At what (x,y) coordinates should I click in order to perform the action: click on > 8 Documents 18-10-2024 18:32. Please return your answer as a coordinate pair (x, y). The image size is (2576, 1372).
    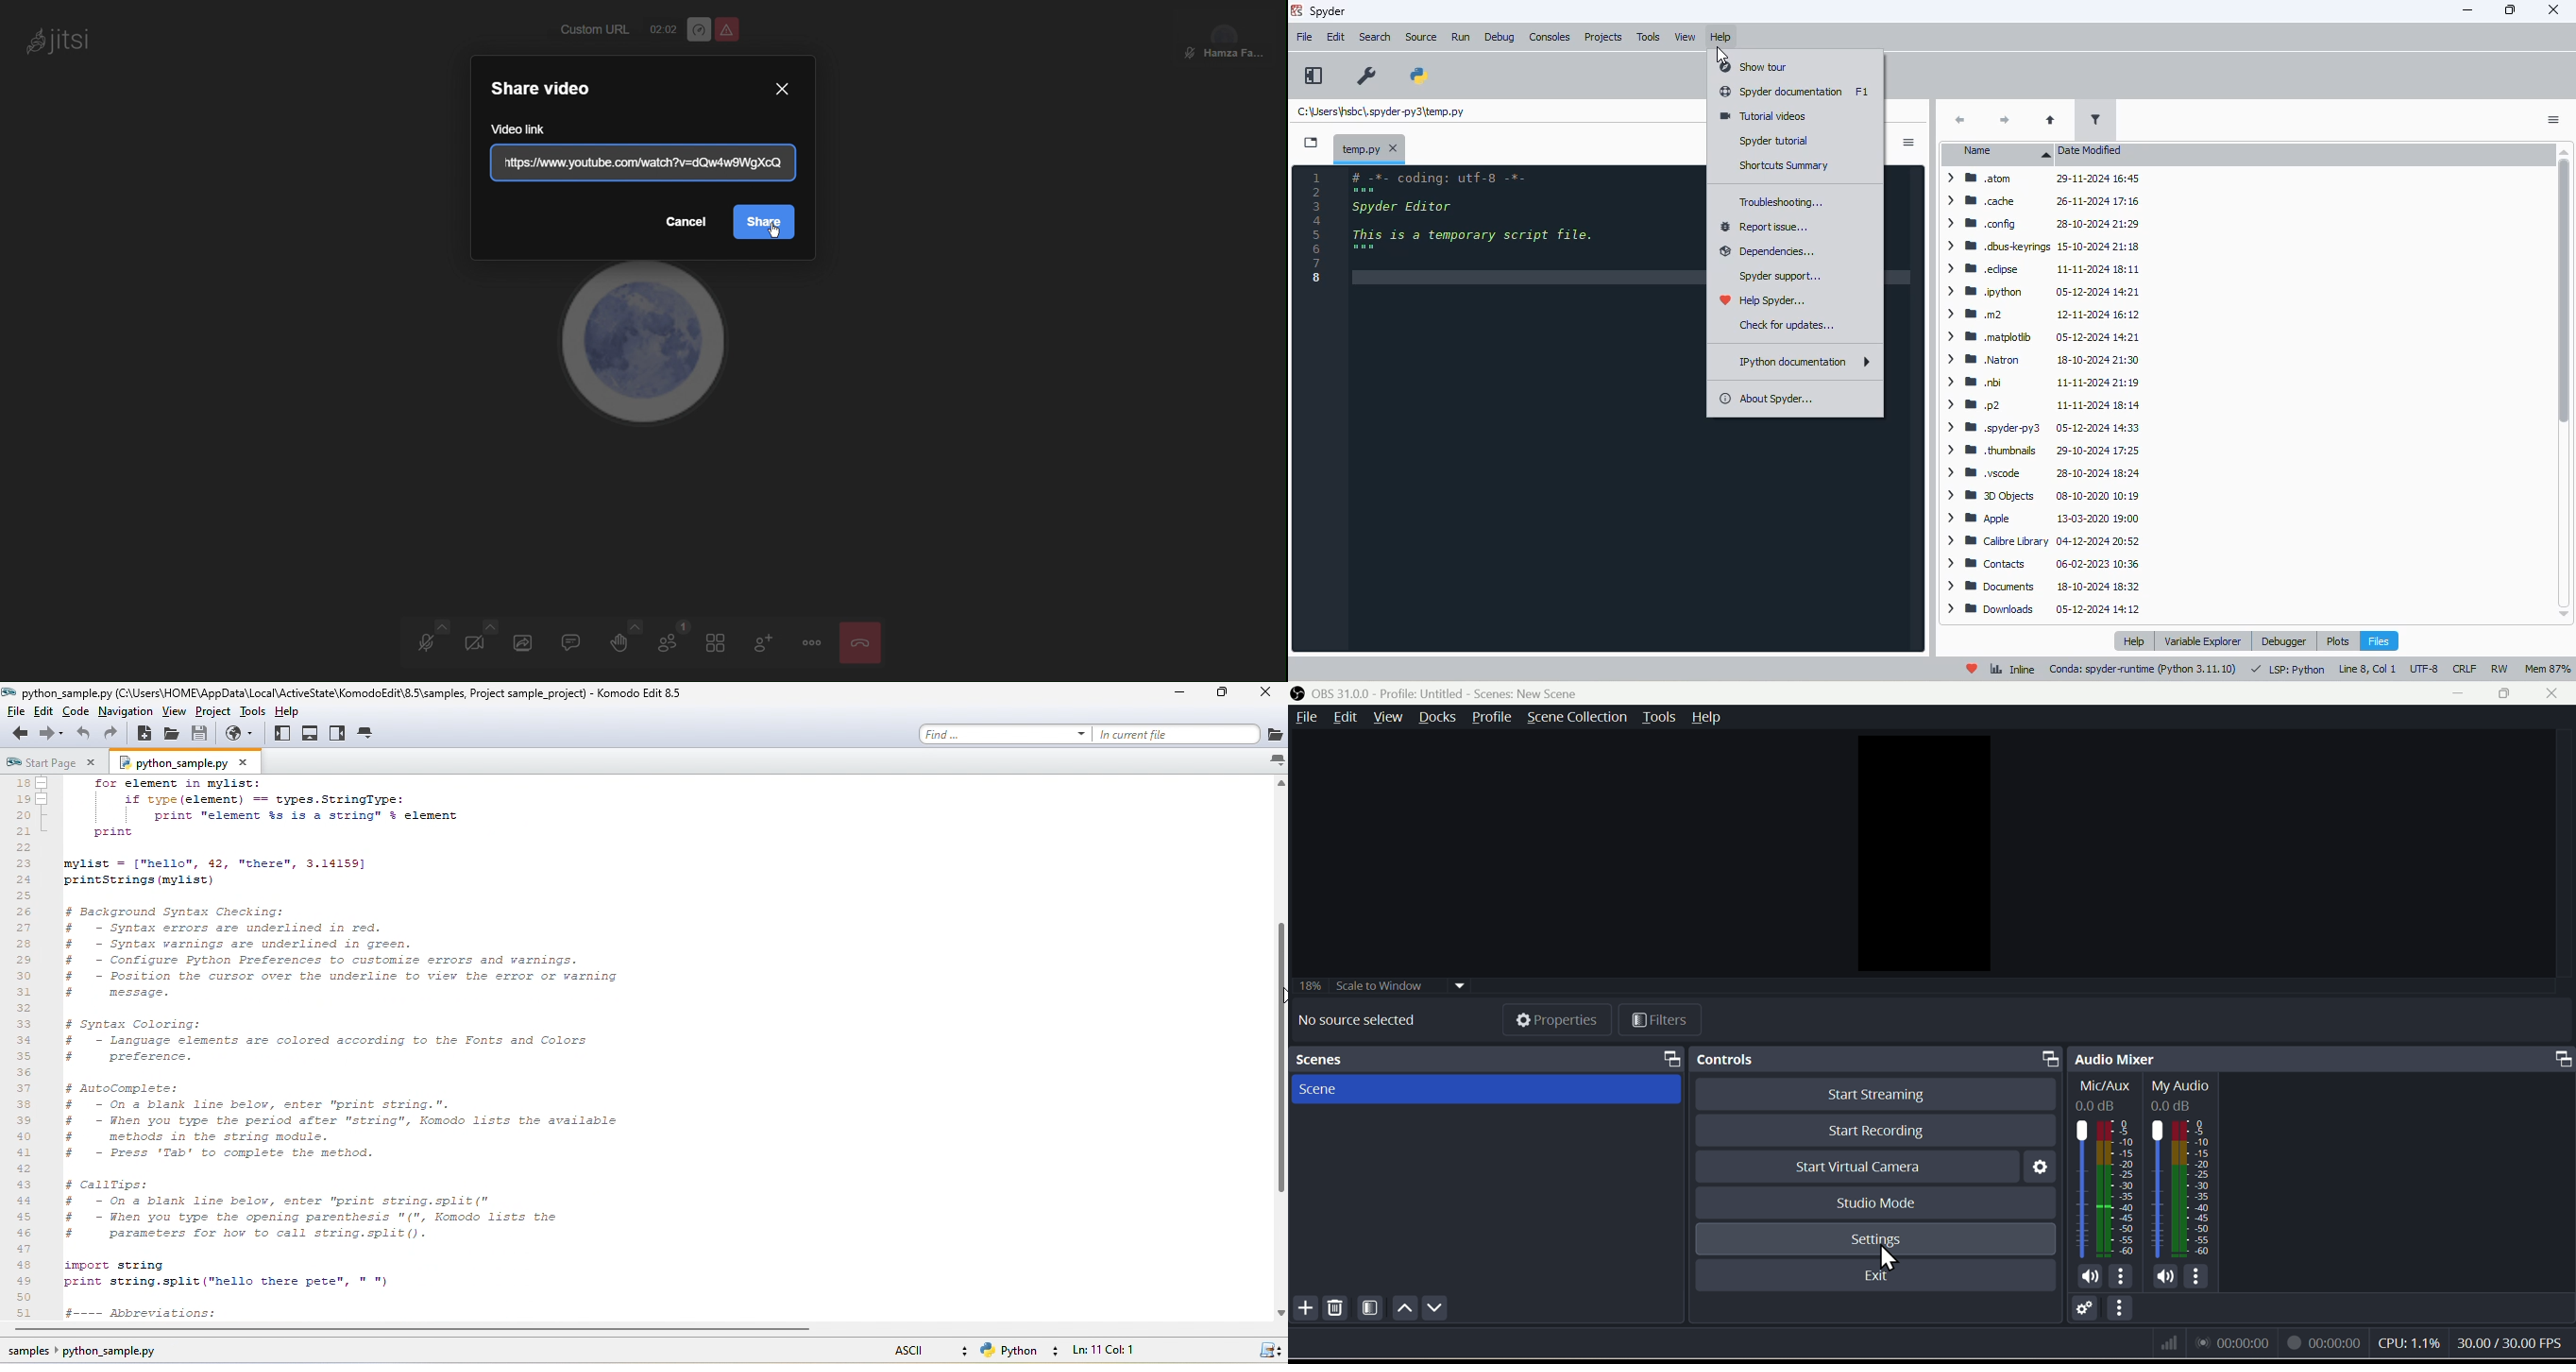
    Looking at the image, I should click on (2042, 586).